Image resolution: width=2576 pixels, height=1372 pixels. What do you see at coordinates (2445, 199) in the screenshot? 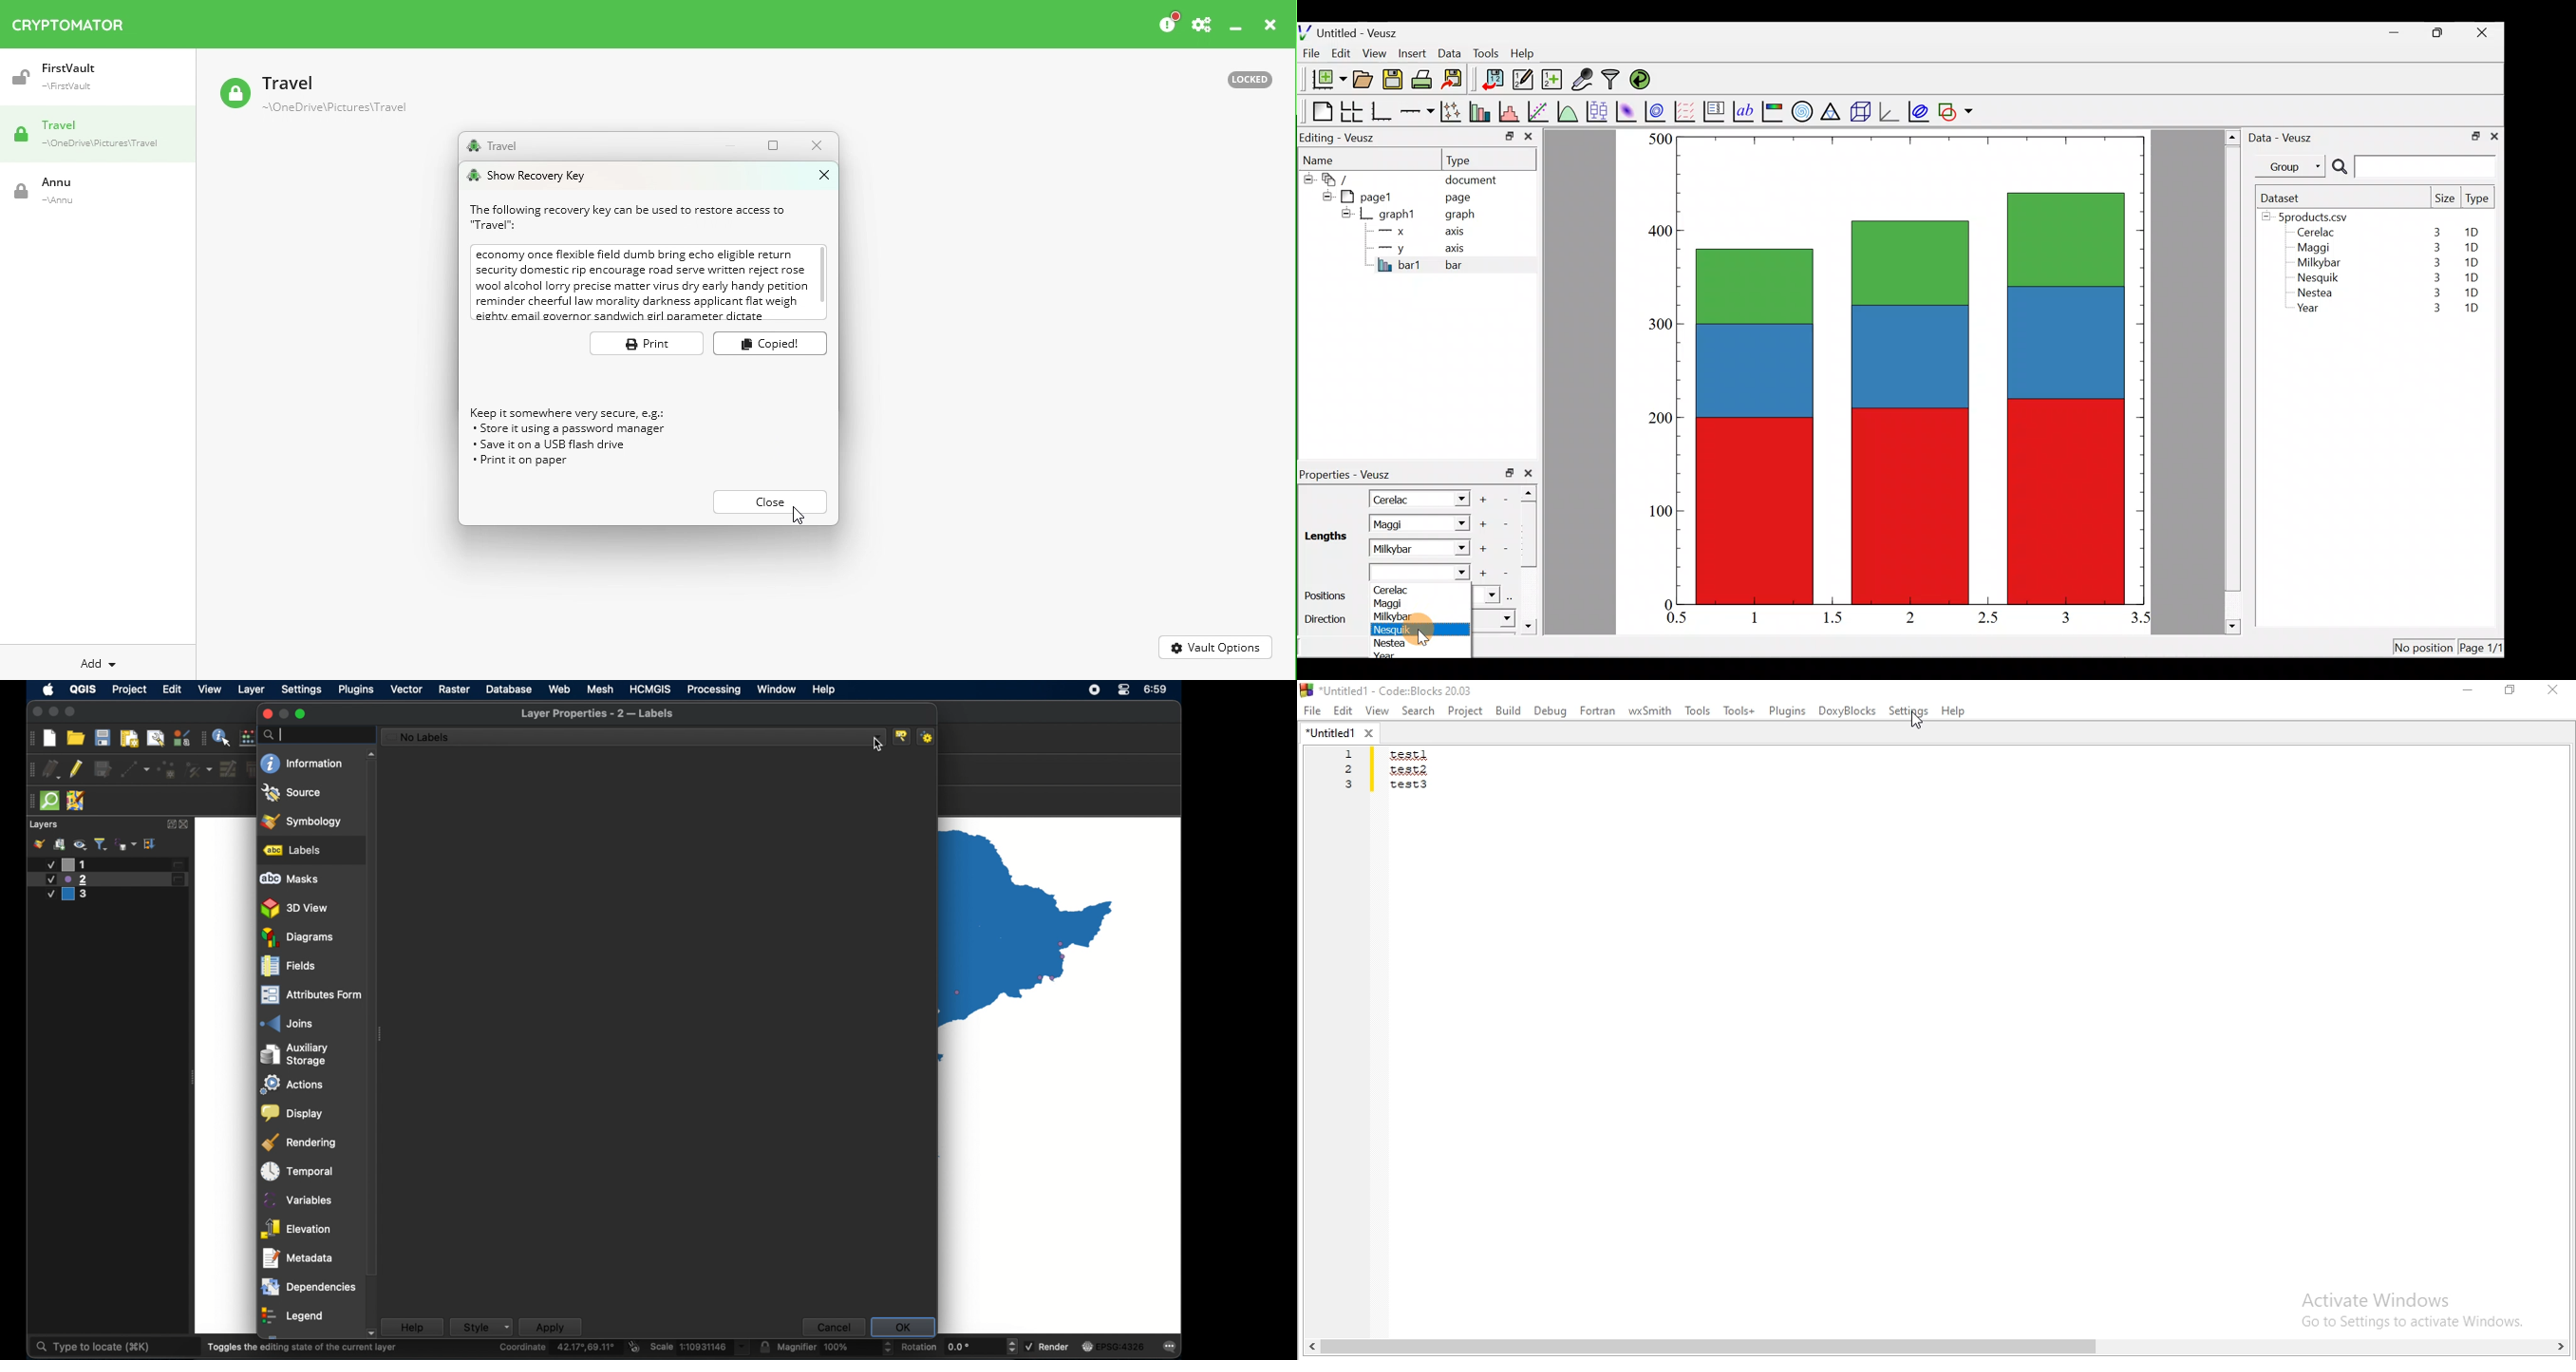
I see `Size` at bounding box center [2445, 199].